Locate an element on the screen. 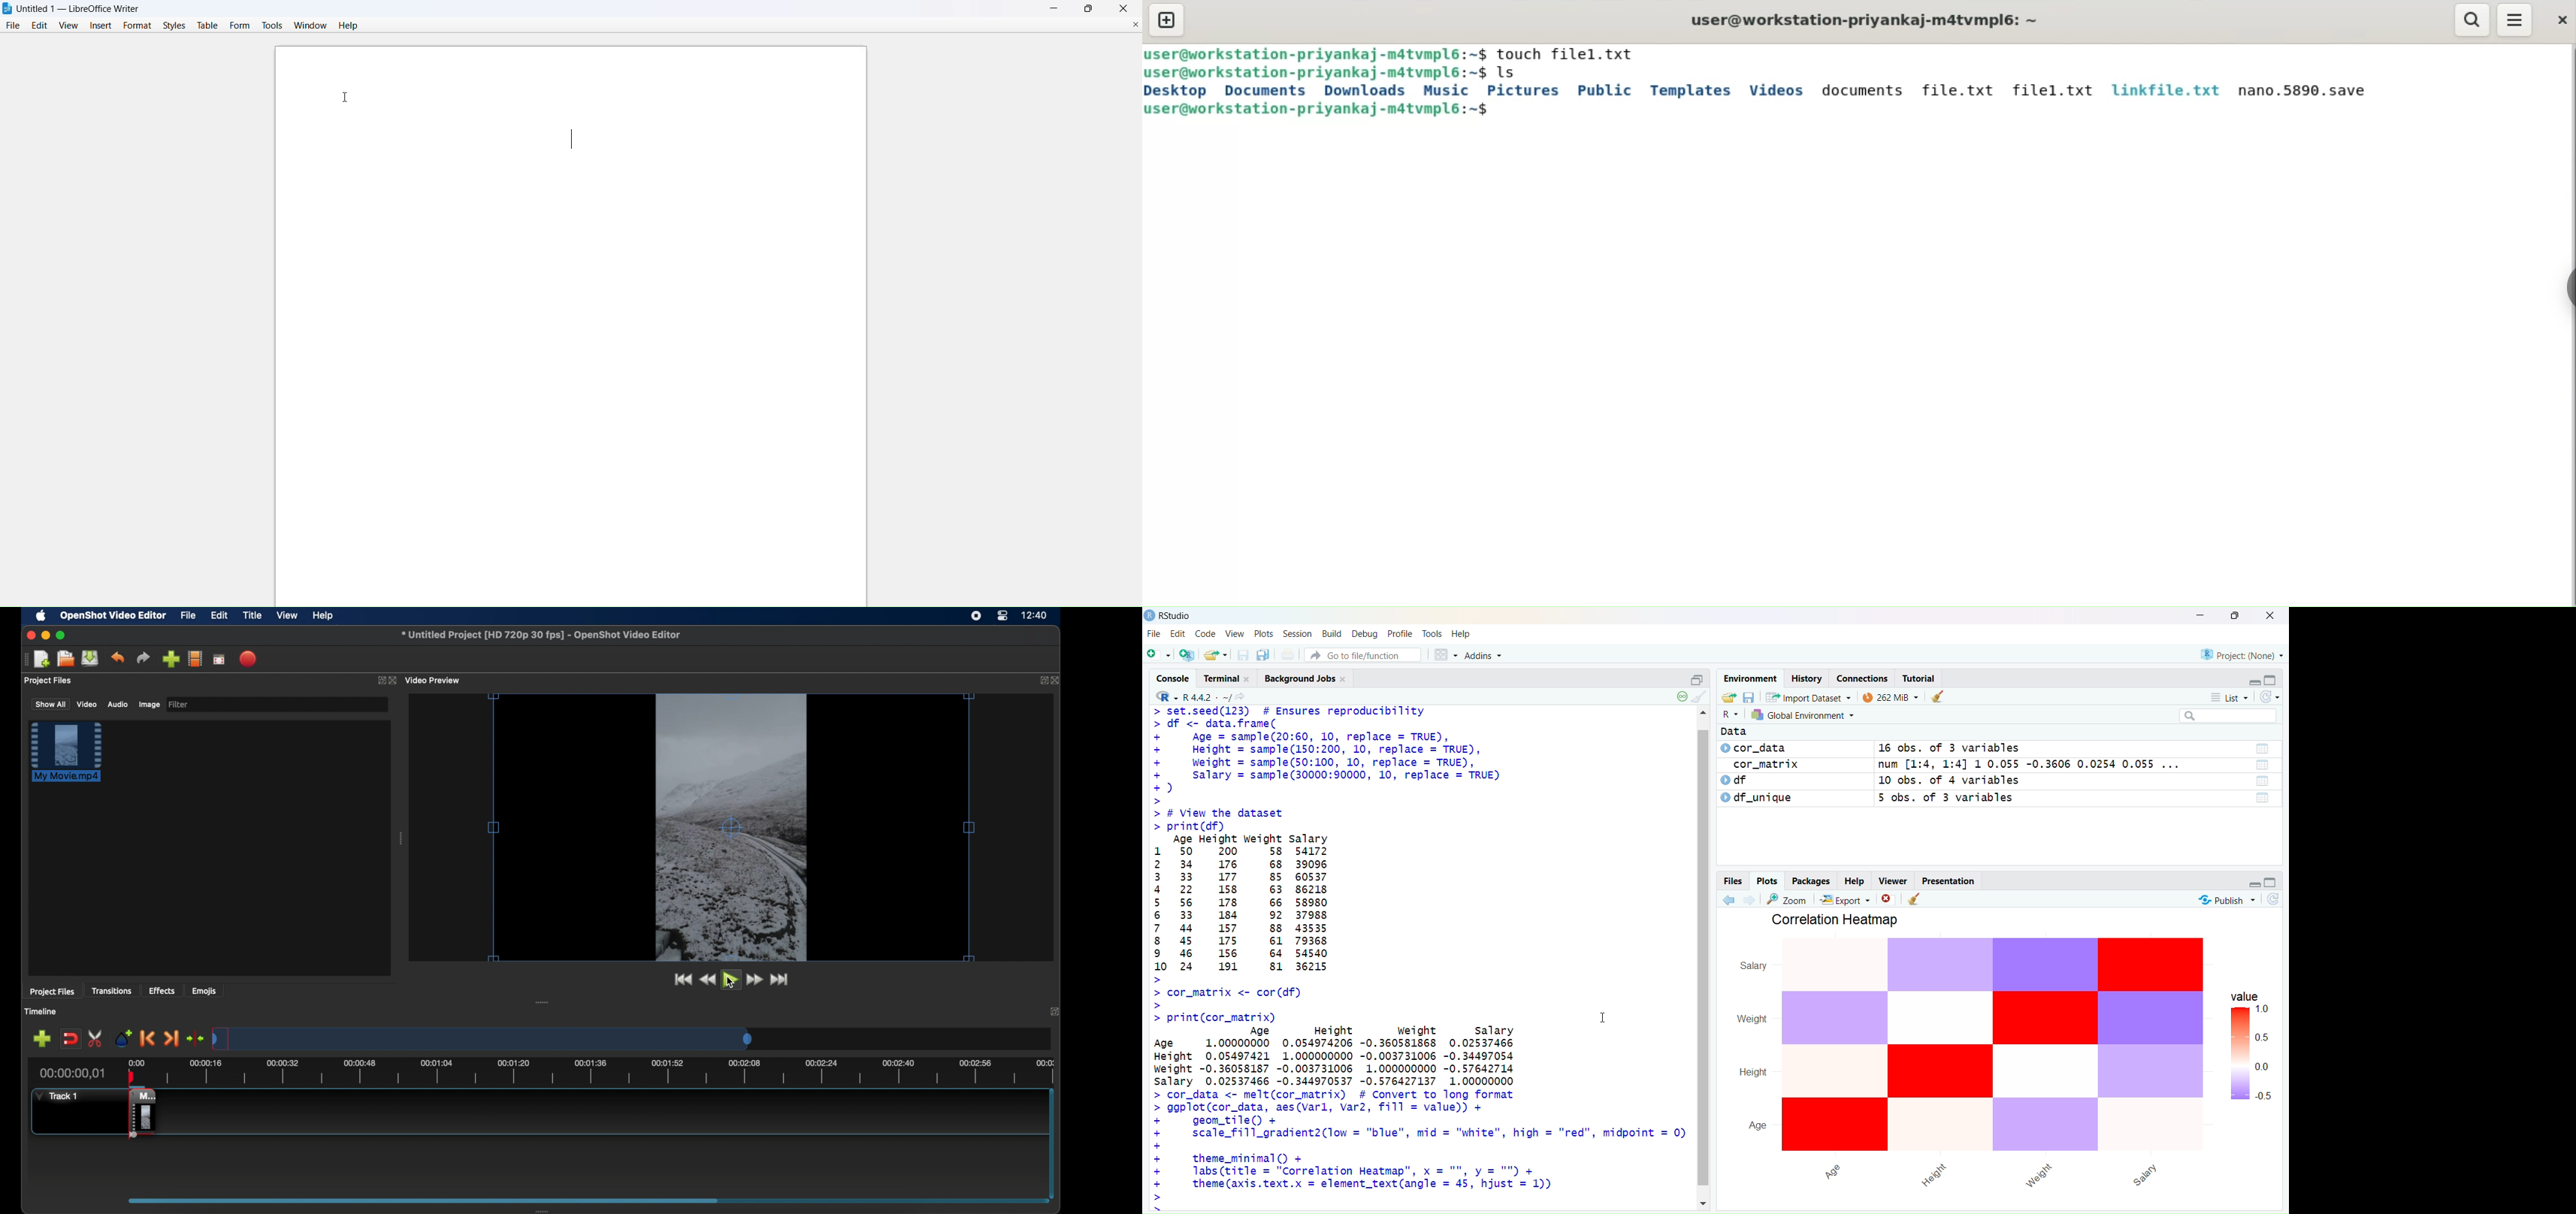 The image size is (2576, 1232). Packages is located at coordinates (1812, 881).